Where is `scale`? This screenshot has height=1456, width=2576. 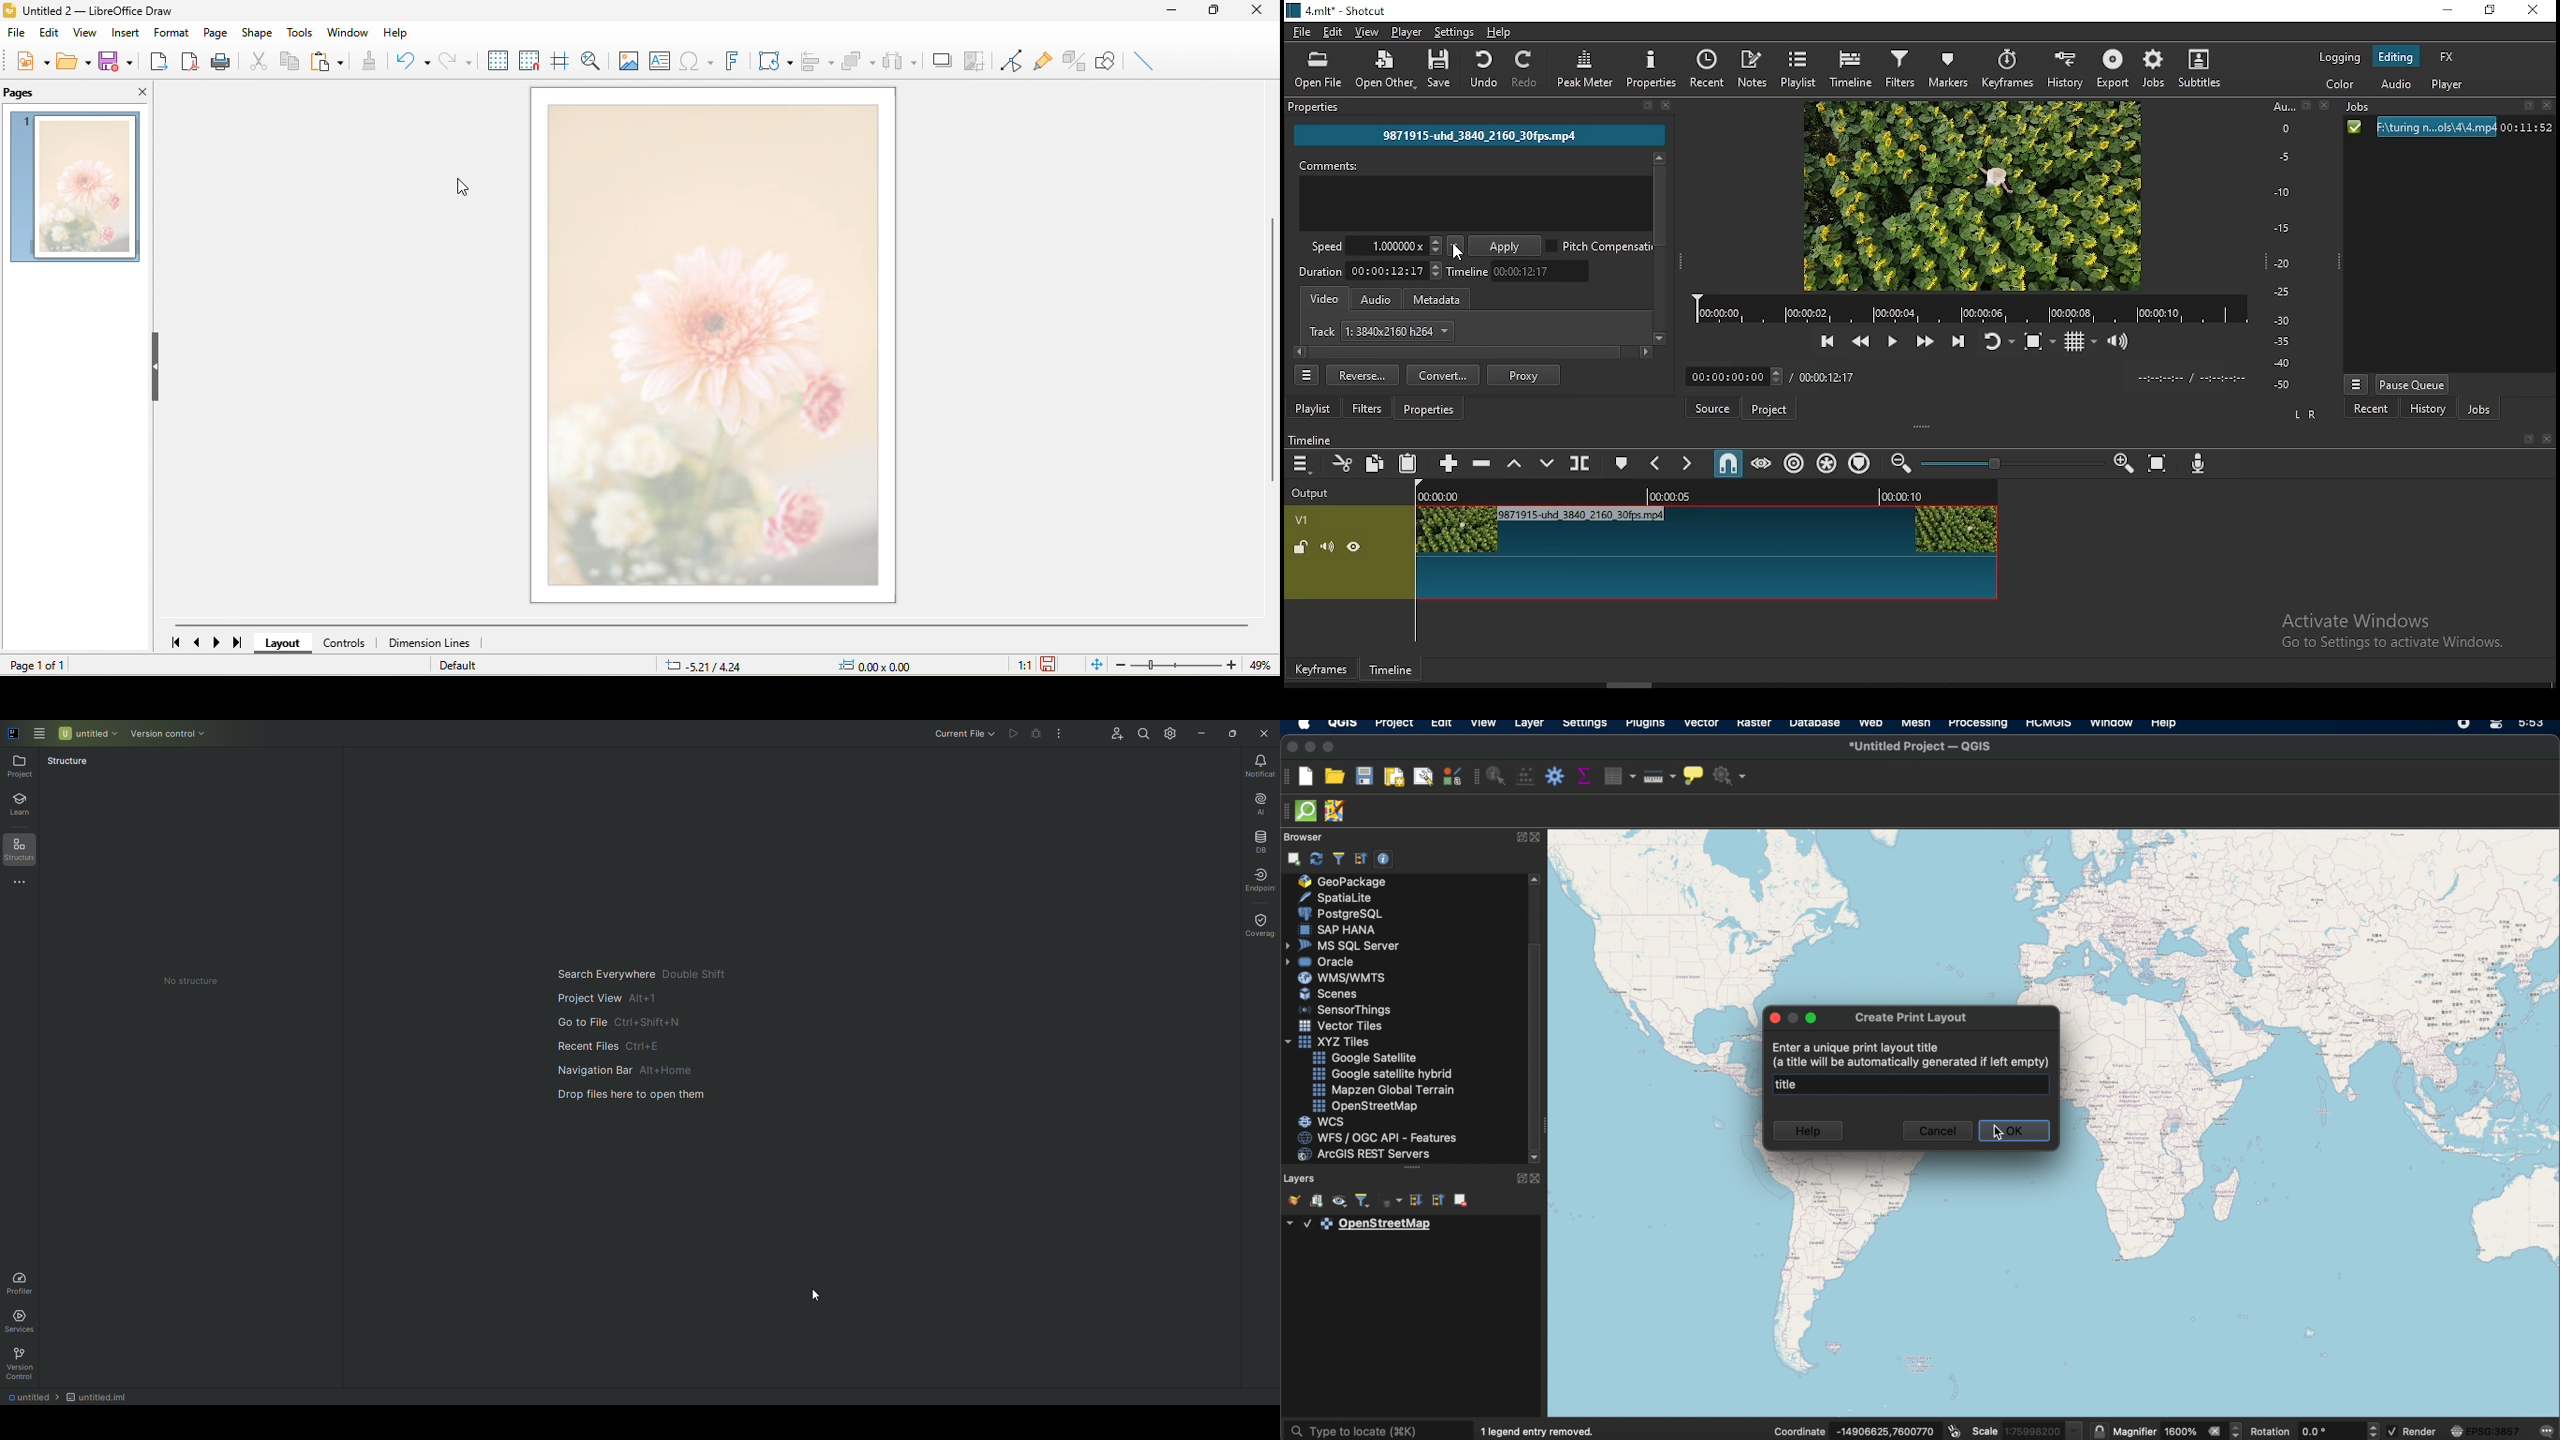
scale is located at coordinates (2286, 247).